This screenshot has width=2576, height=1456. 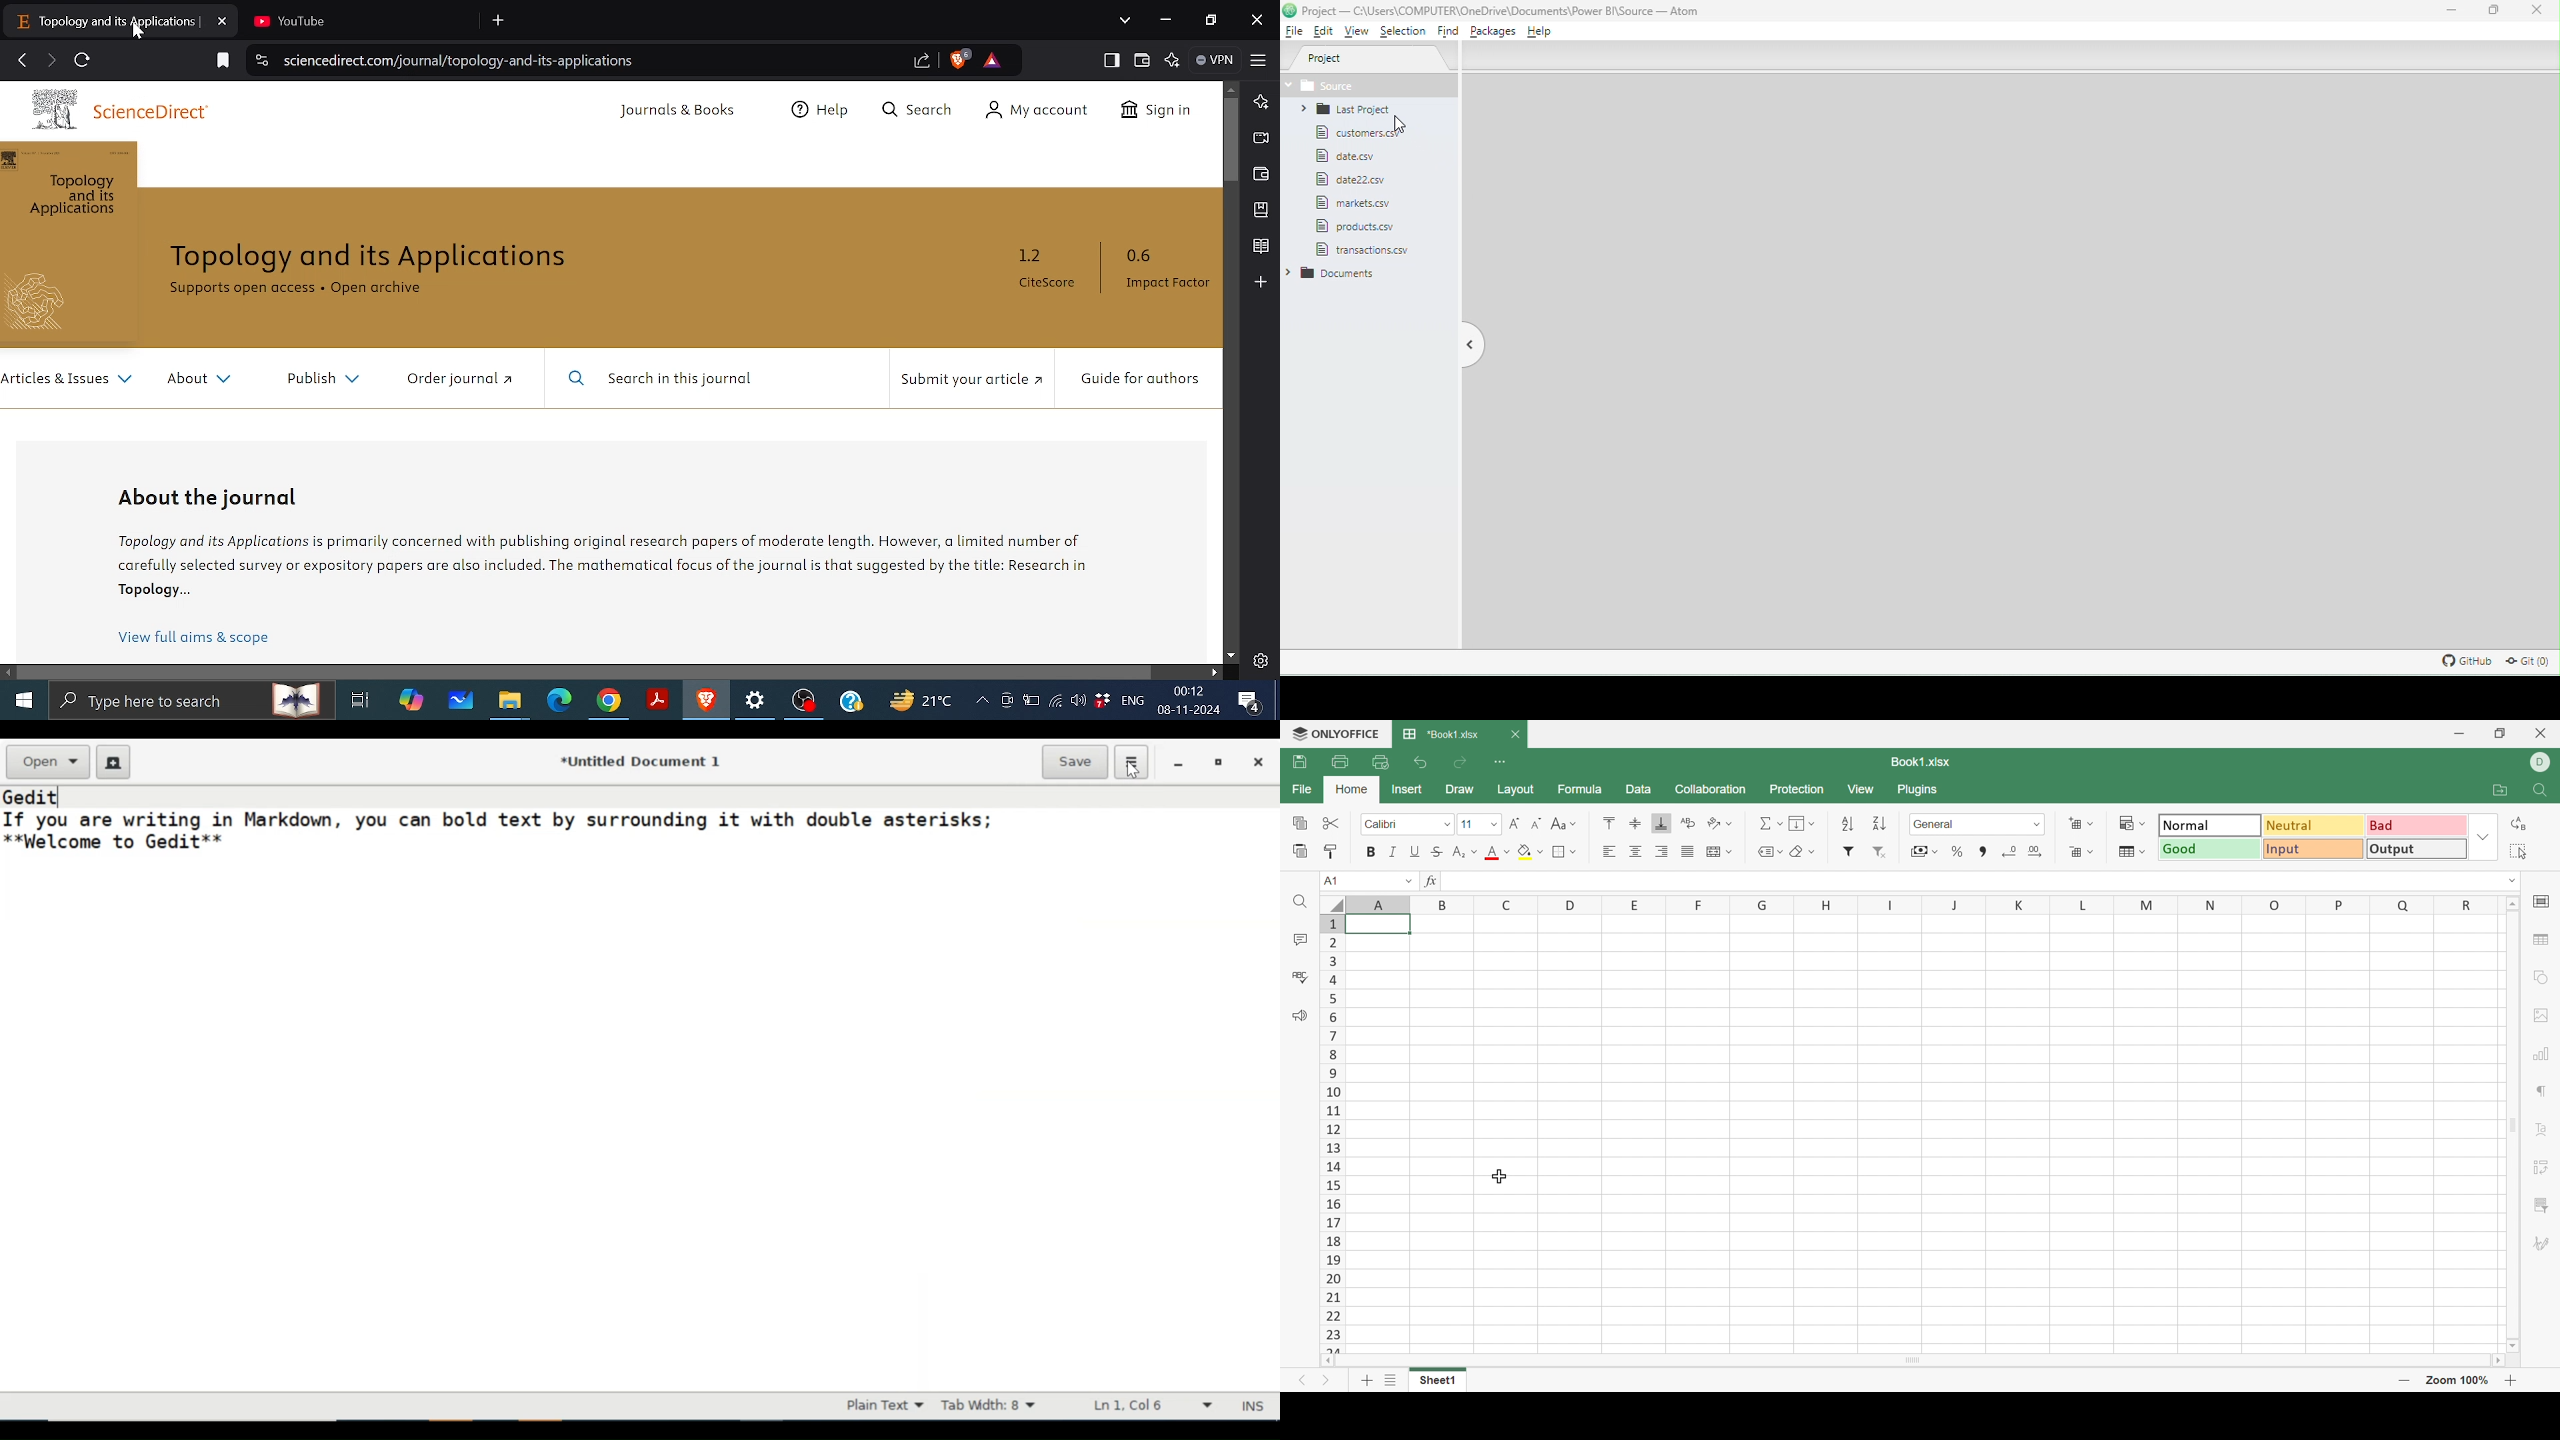 I want to click on Wrap Text, so click(x=1687, y=822).